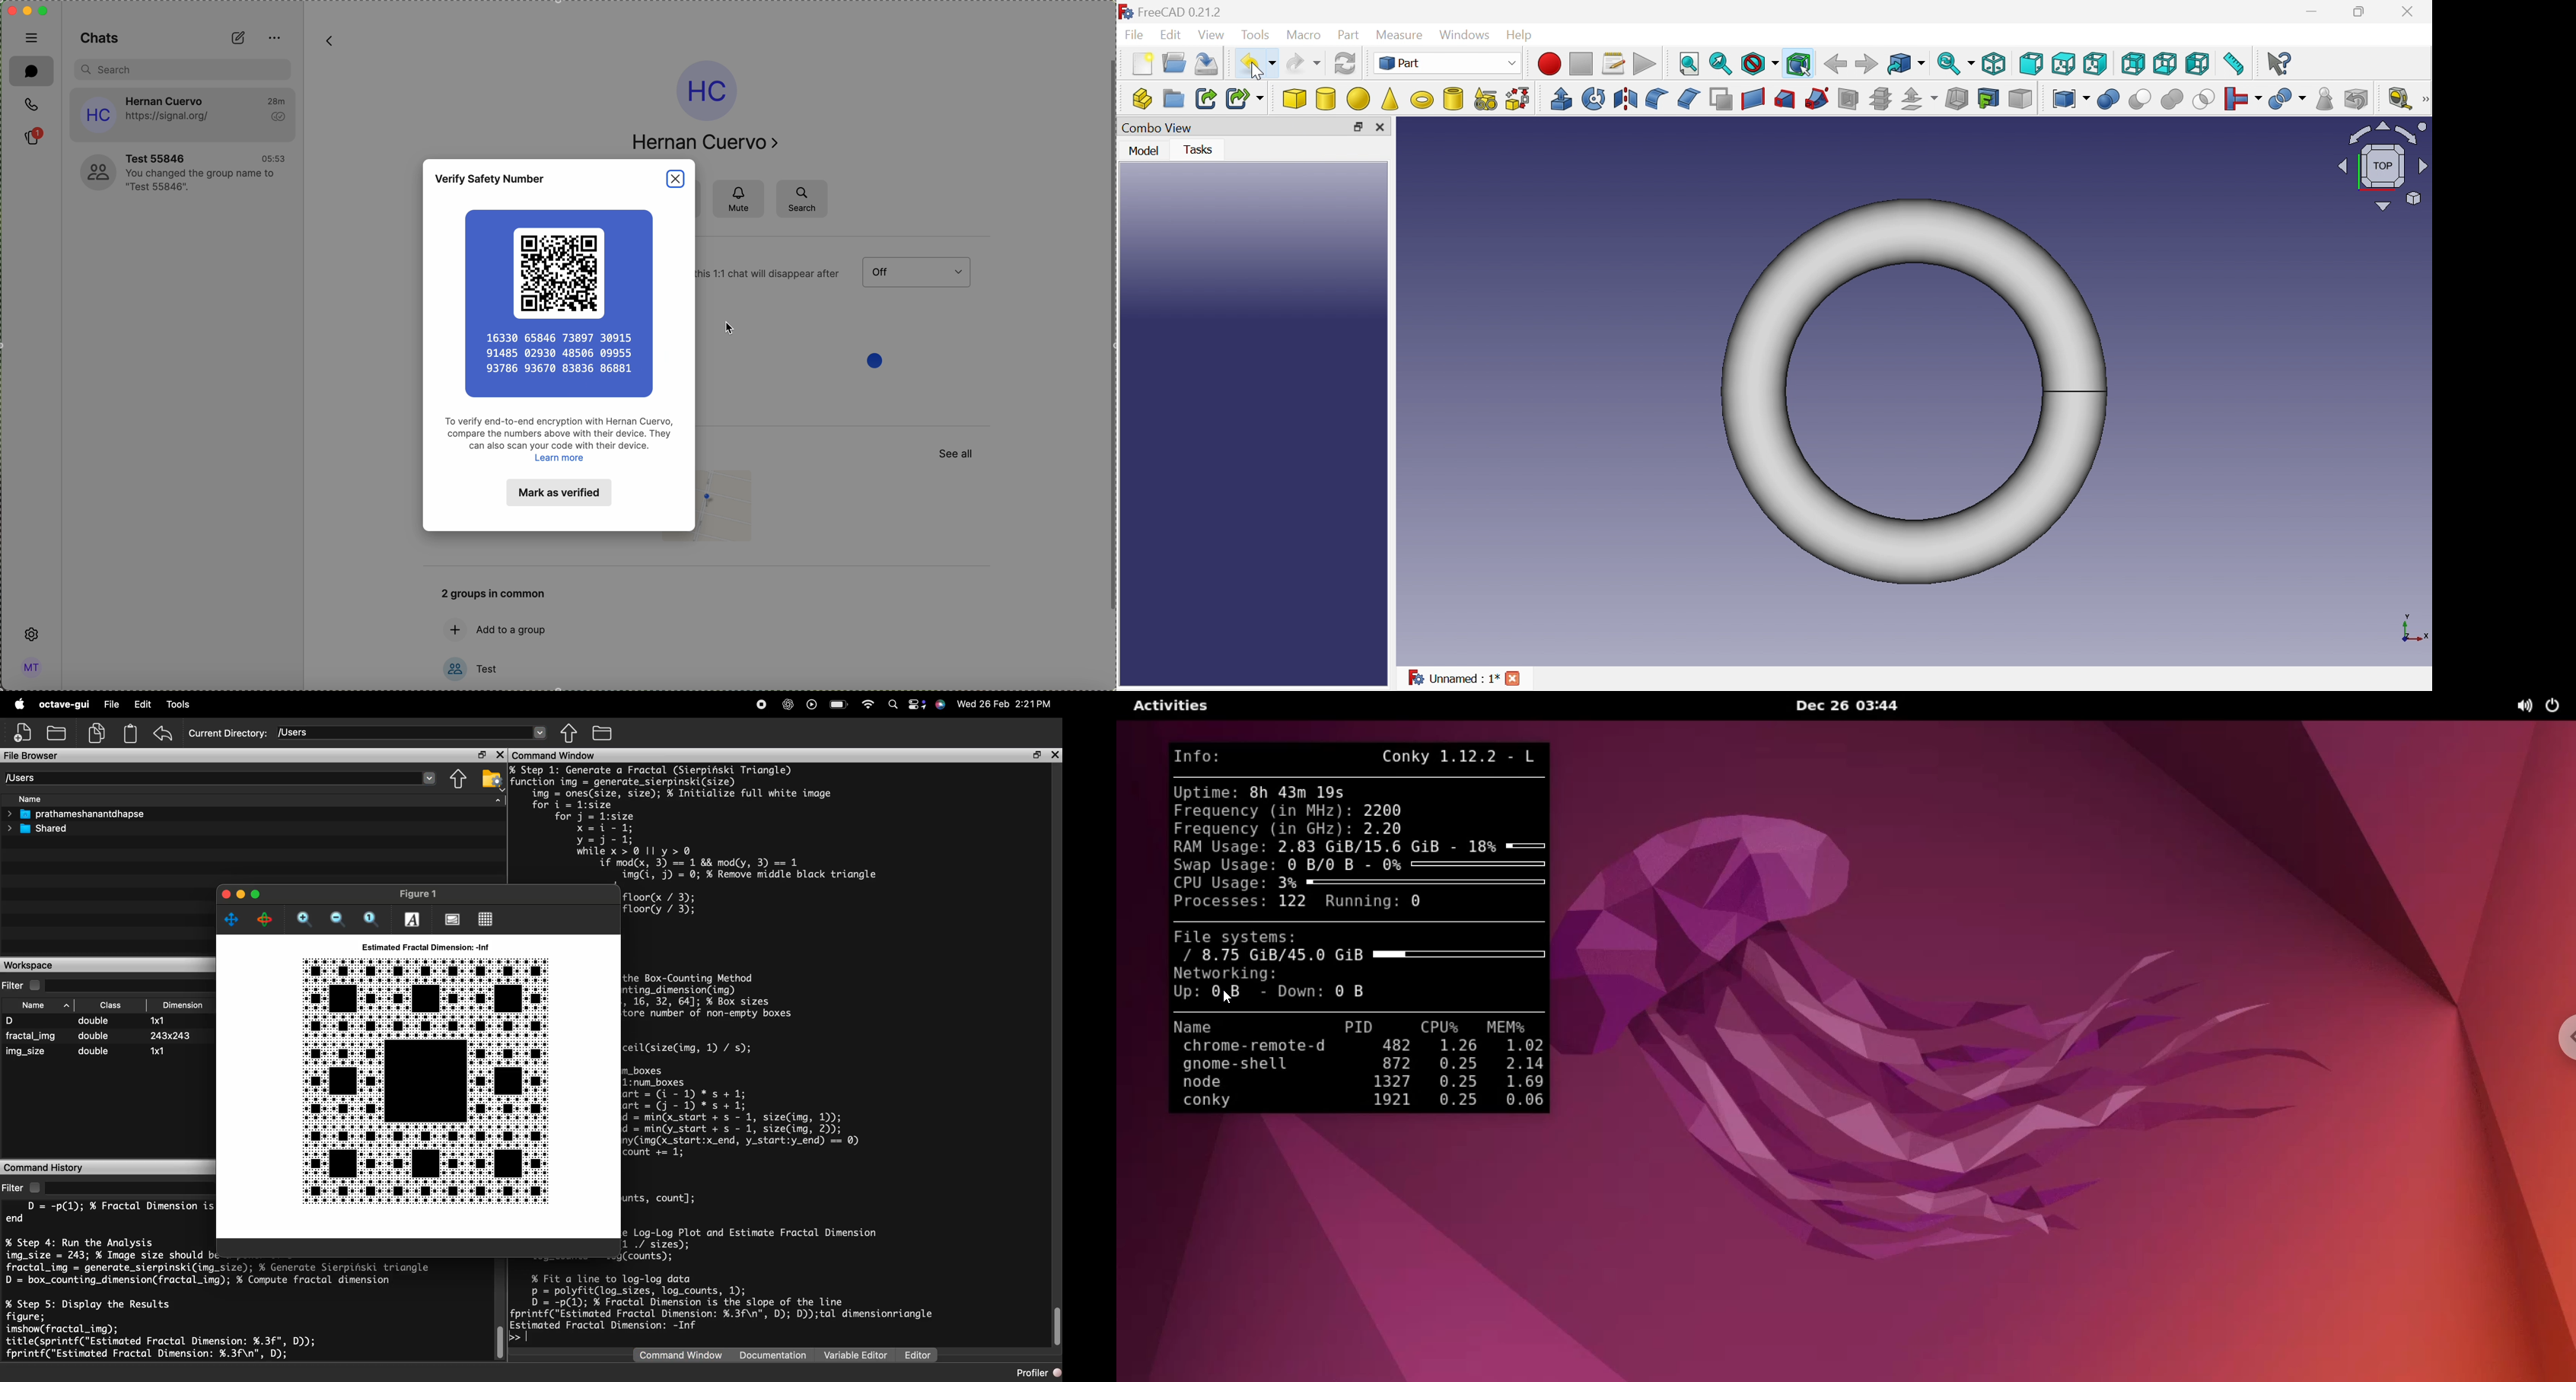 The height and width of the screenshot is (1400, 2576). I want to click on Create primitives..., so click(1487, 99).